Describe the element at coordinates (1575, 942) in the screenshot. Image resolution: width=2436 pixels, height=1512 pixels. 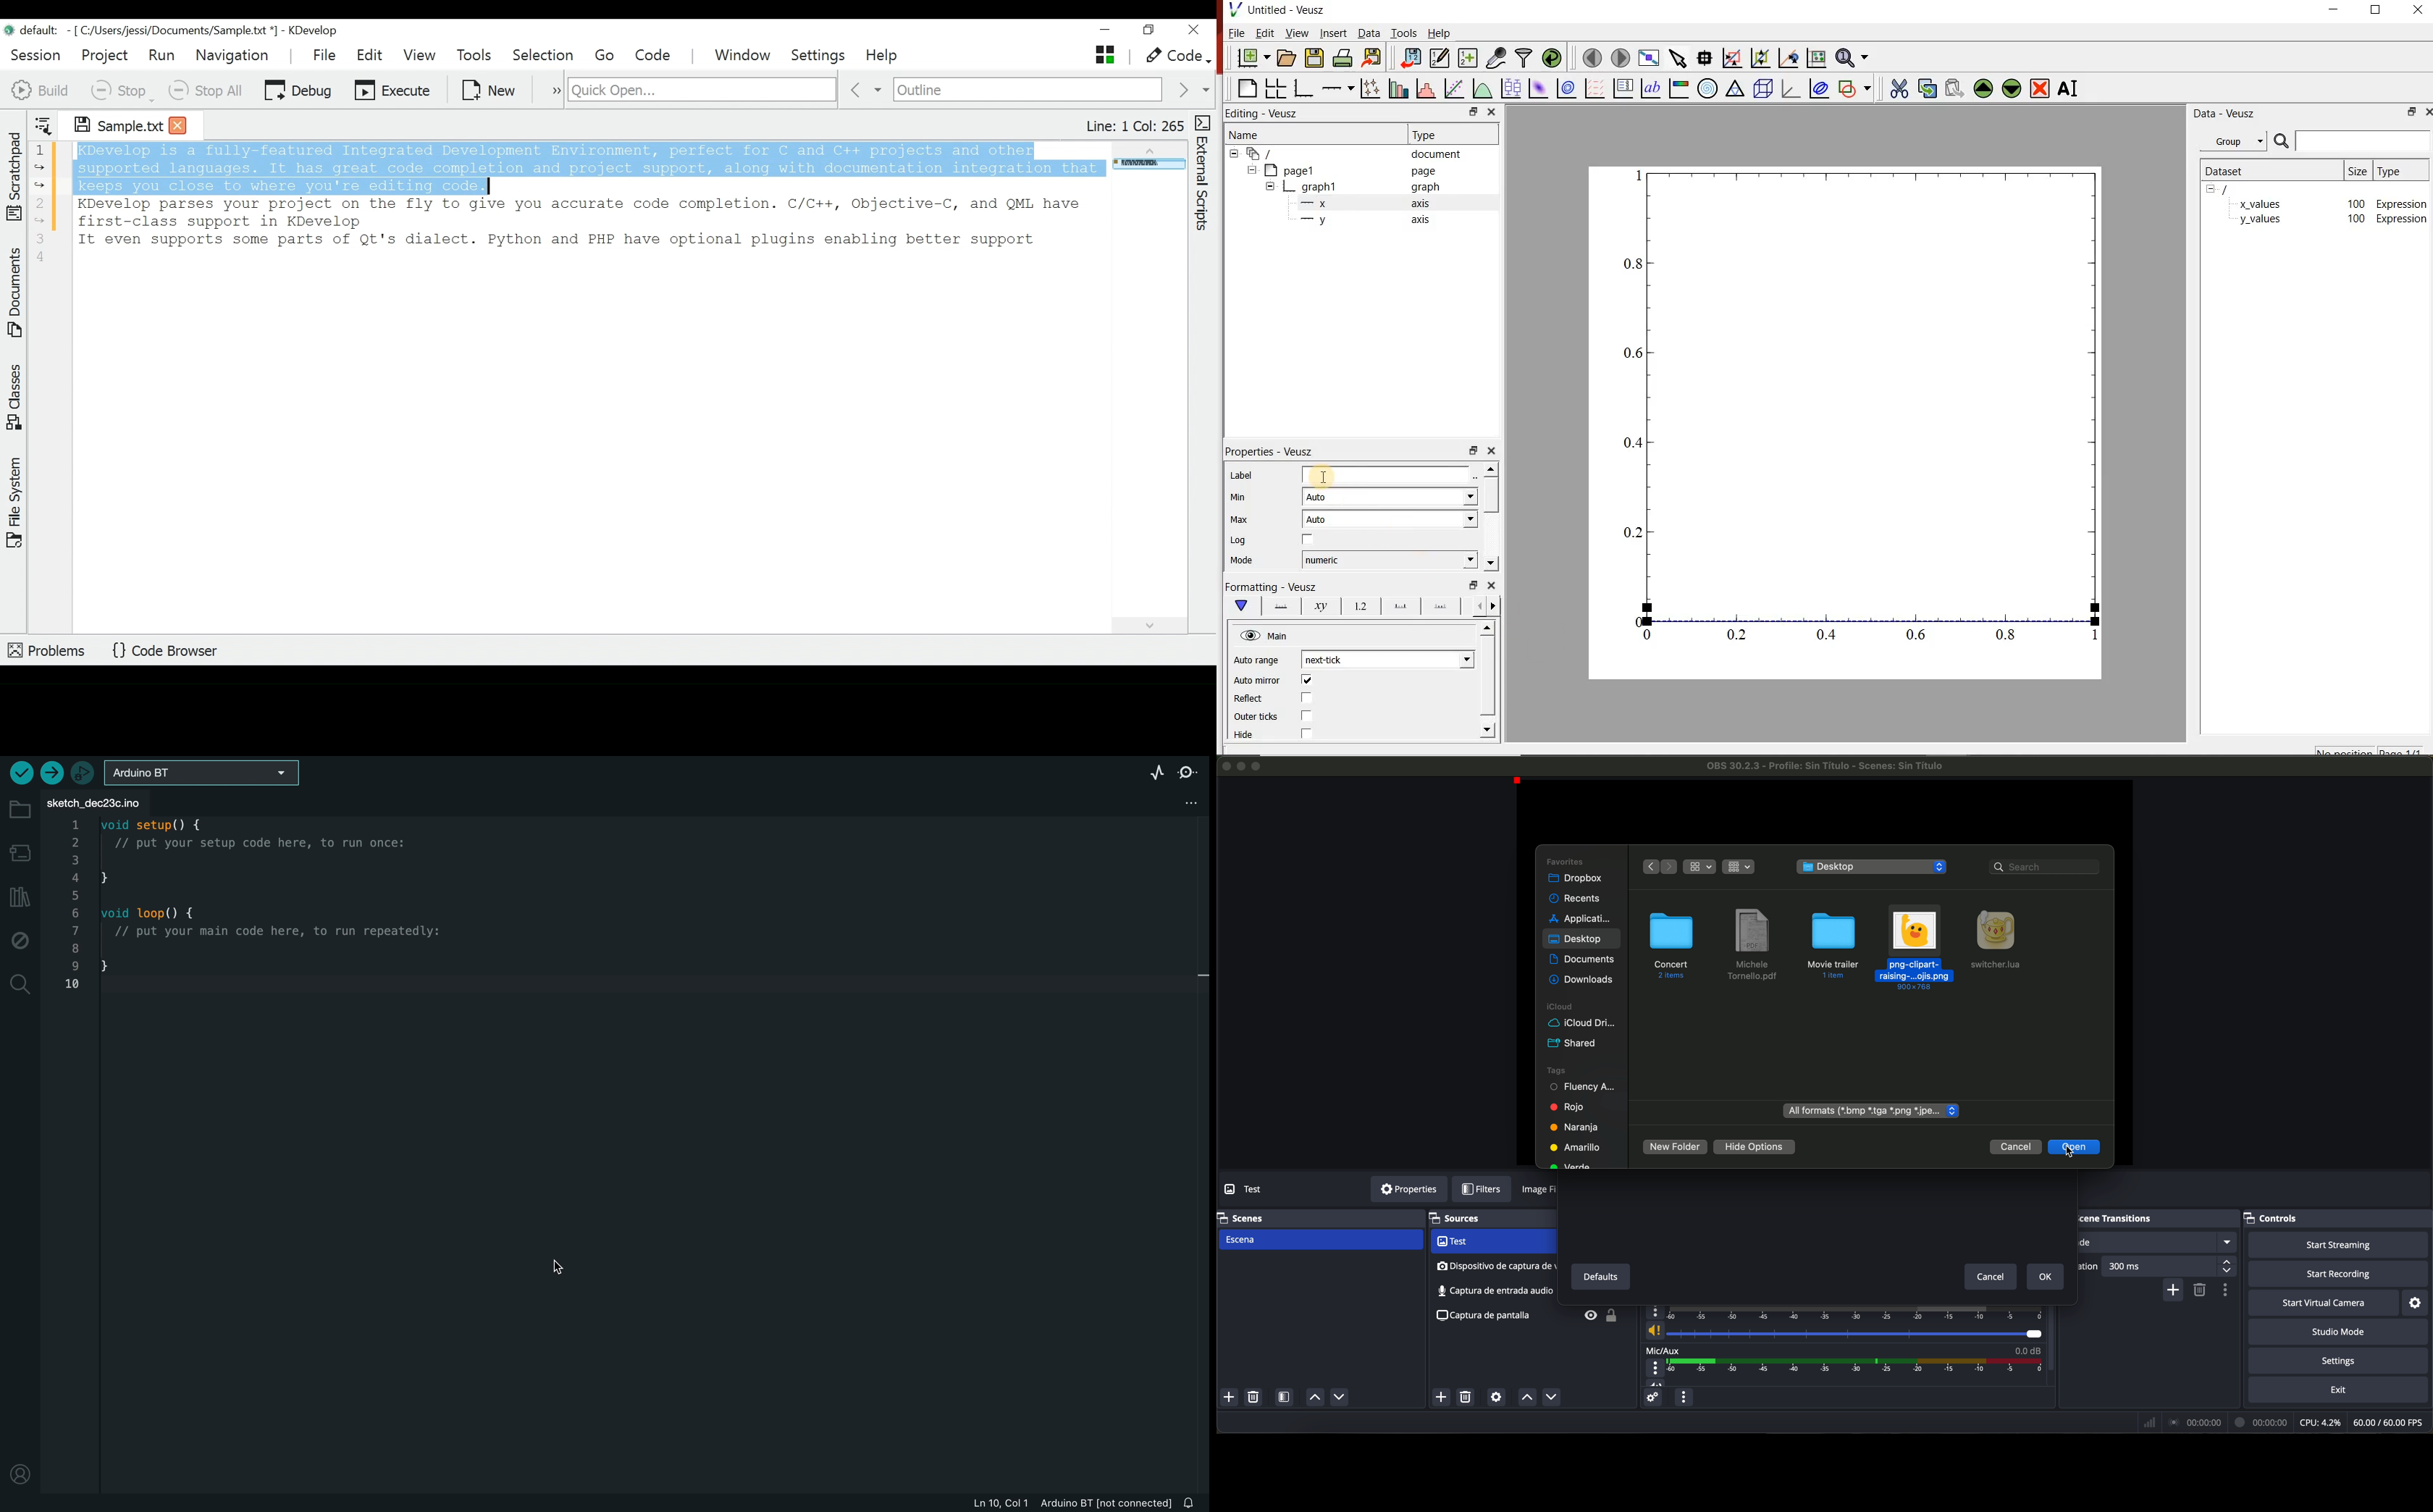
I see `click on desktop` at that location.